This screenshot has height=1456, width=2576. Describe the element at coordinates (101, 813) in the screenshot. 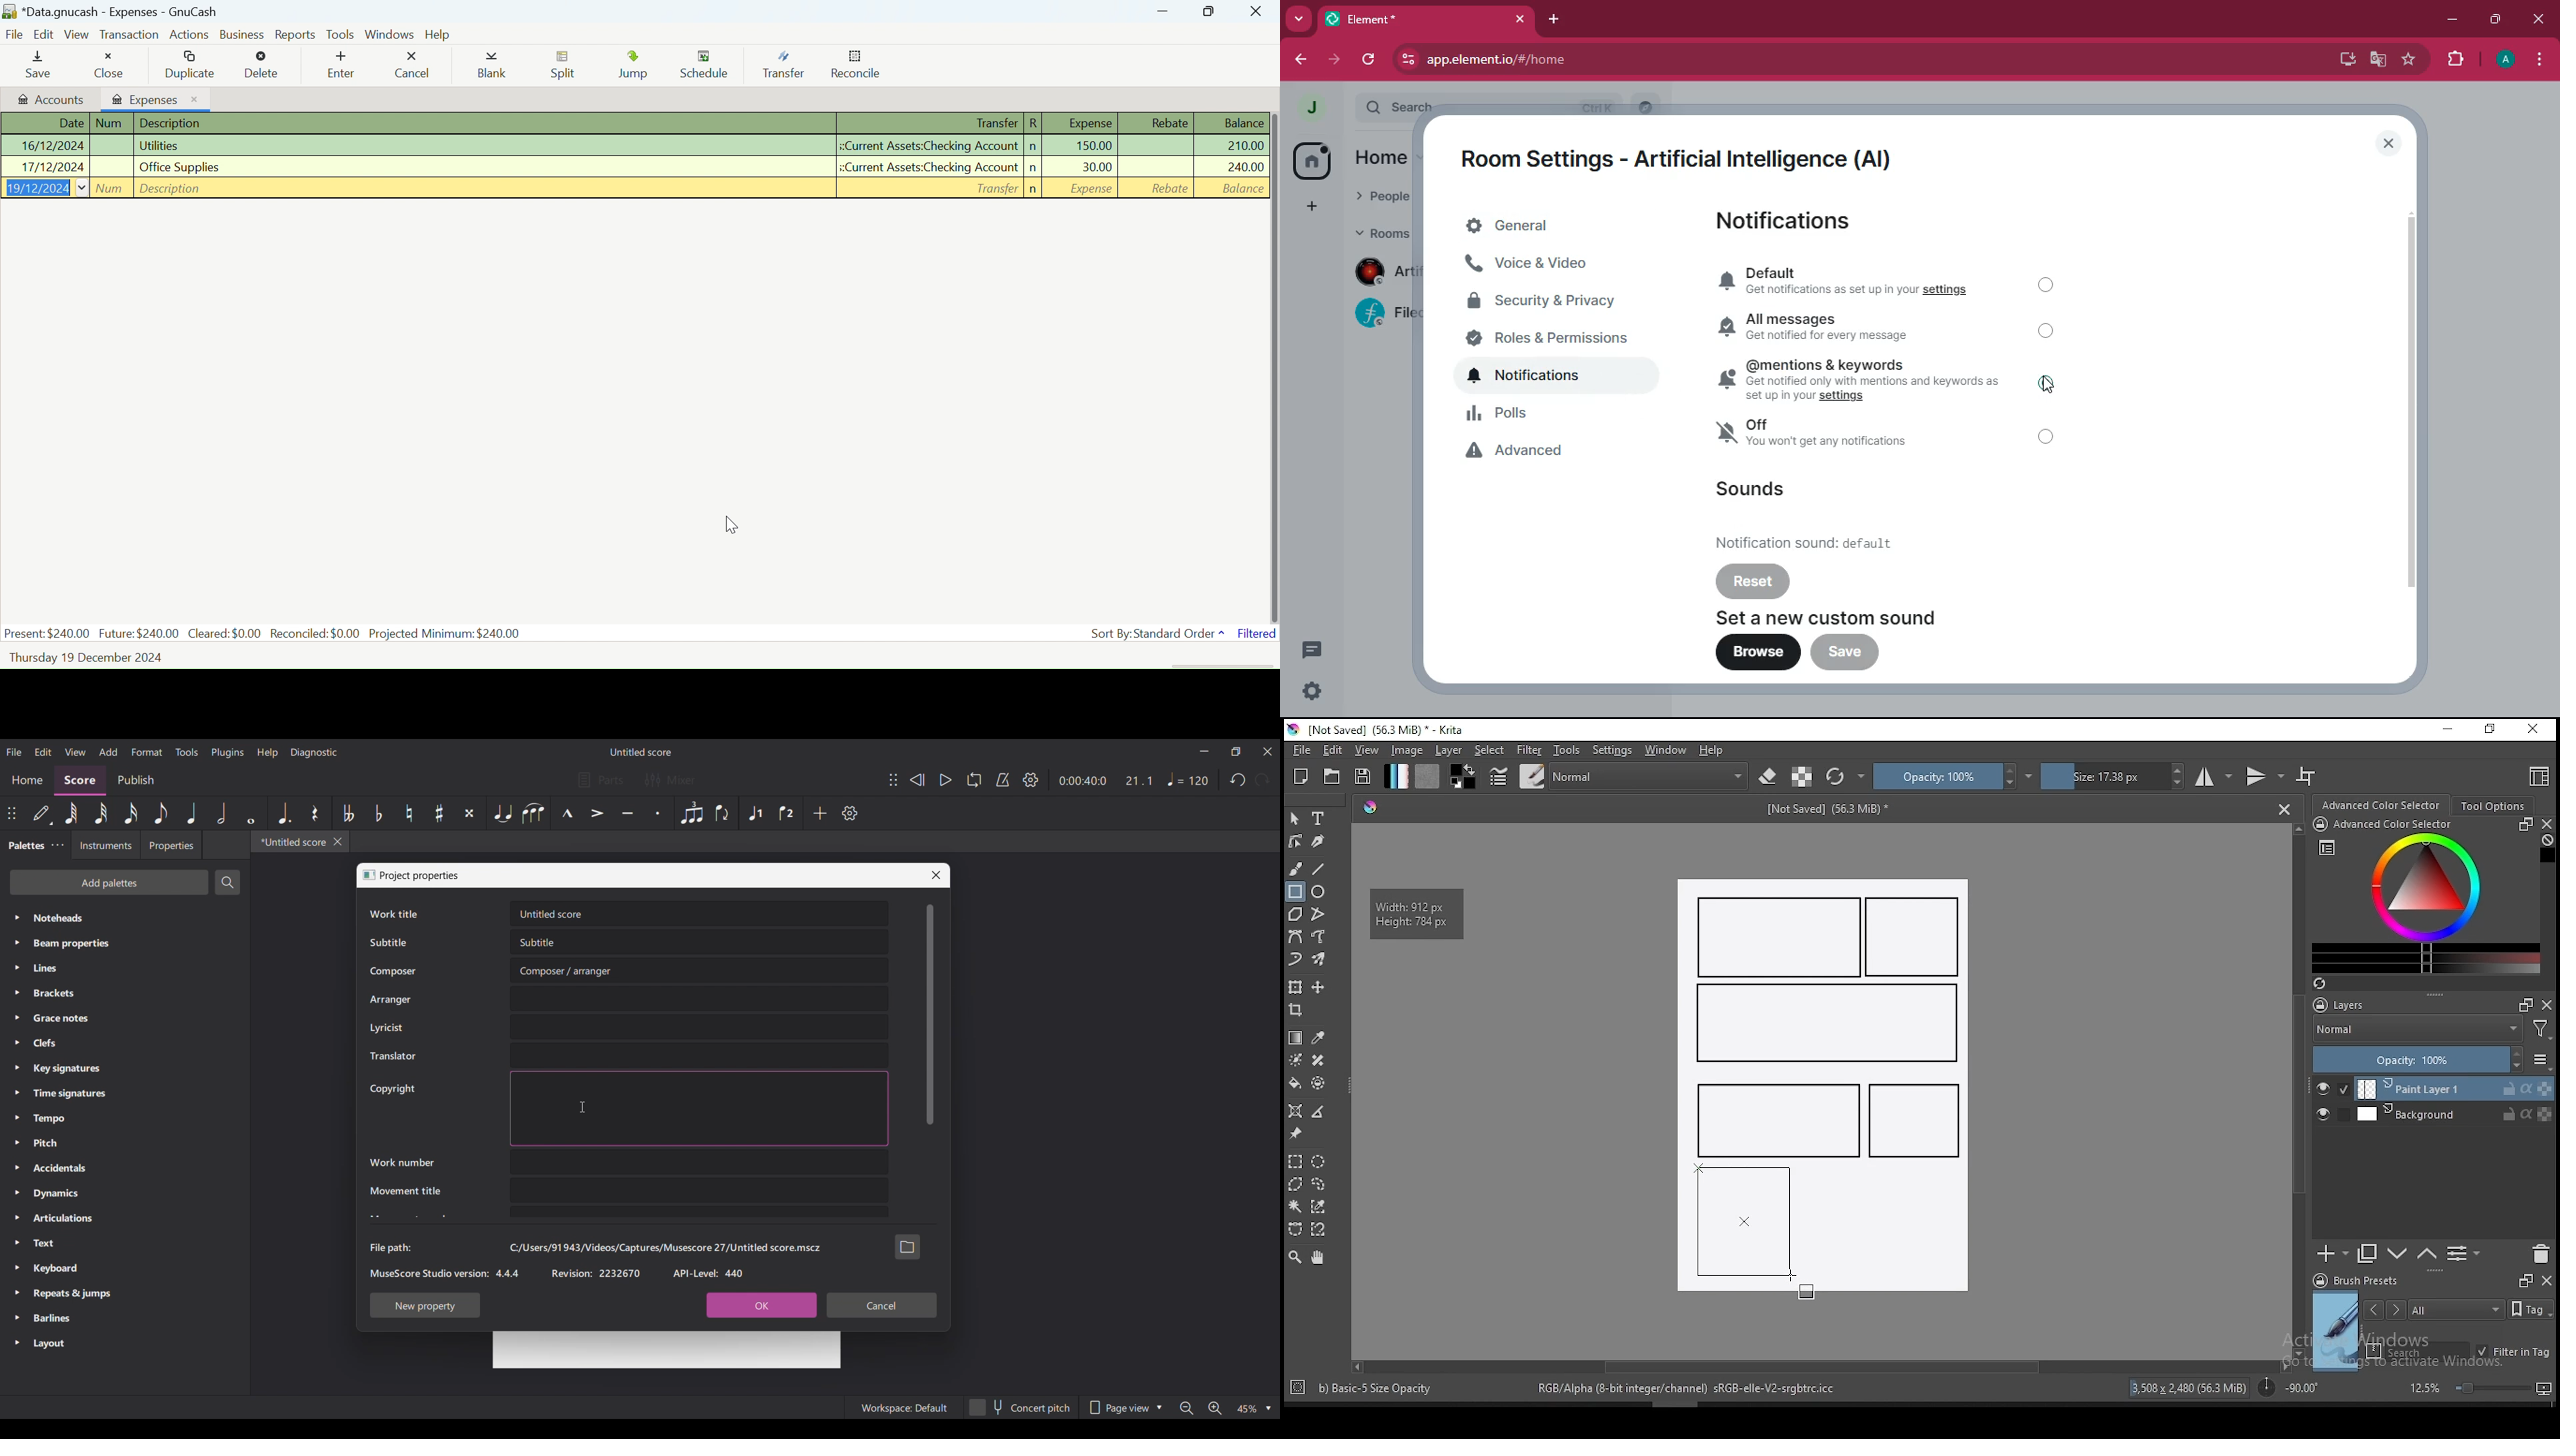

I see `32nd menu` at that location.